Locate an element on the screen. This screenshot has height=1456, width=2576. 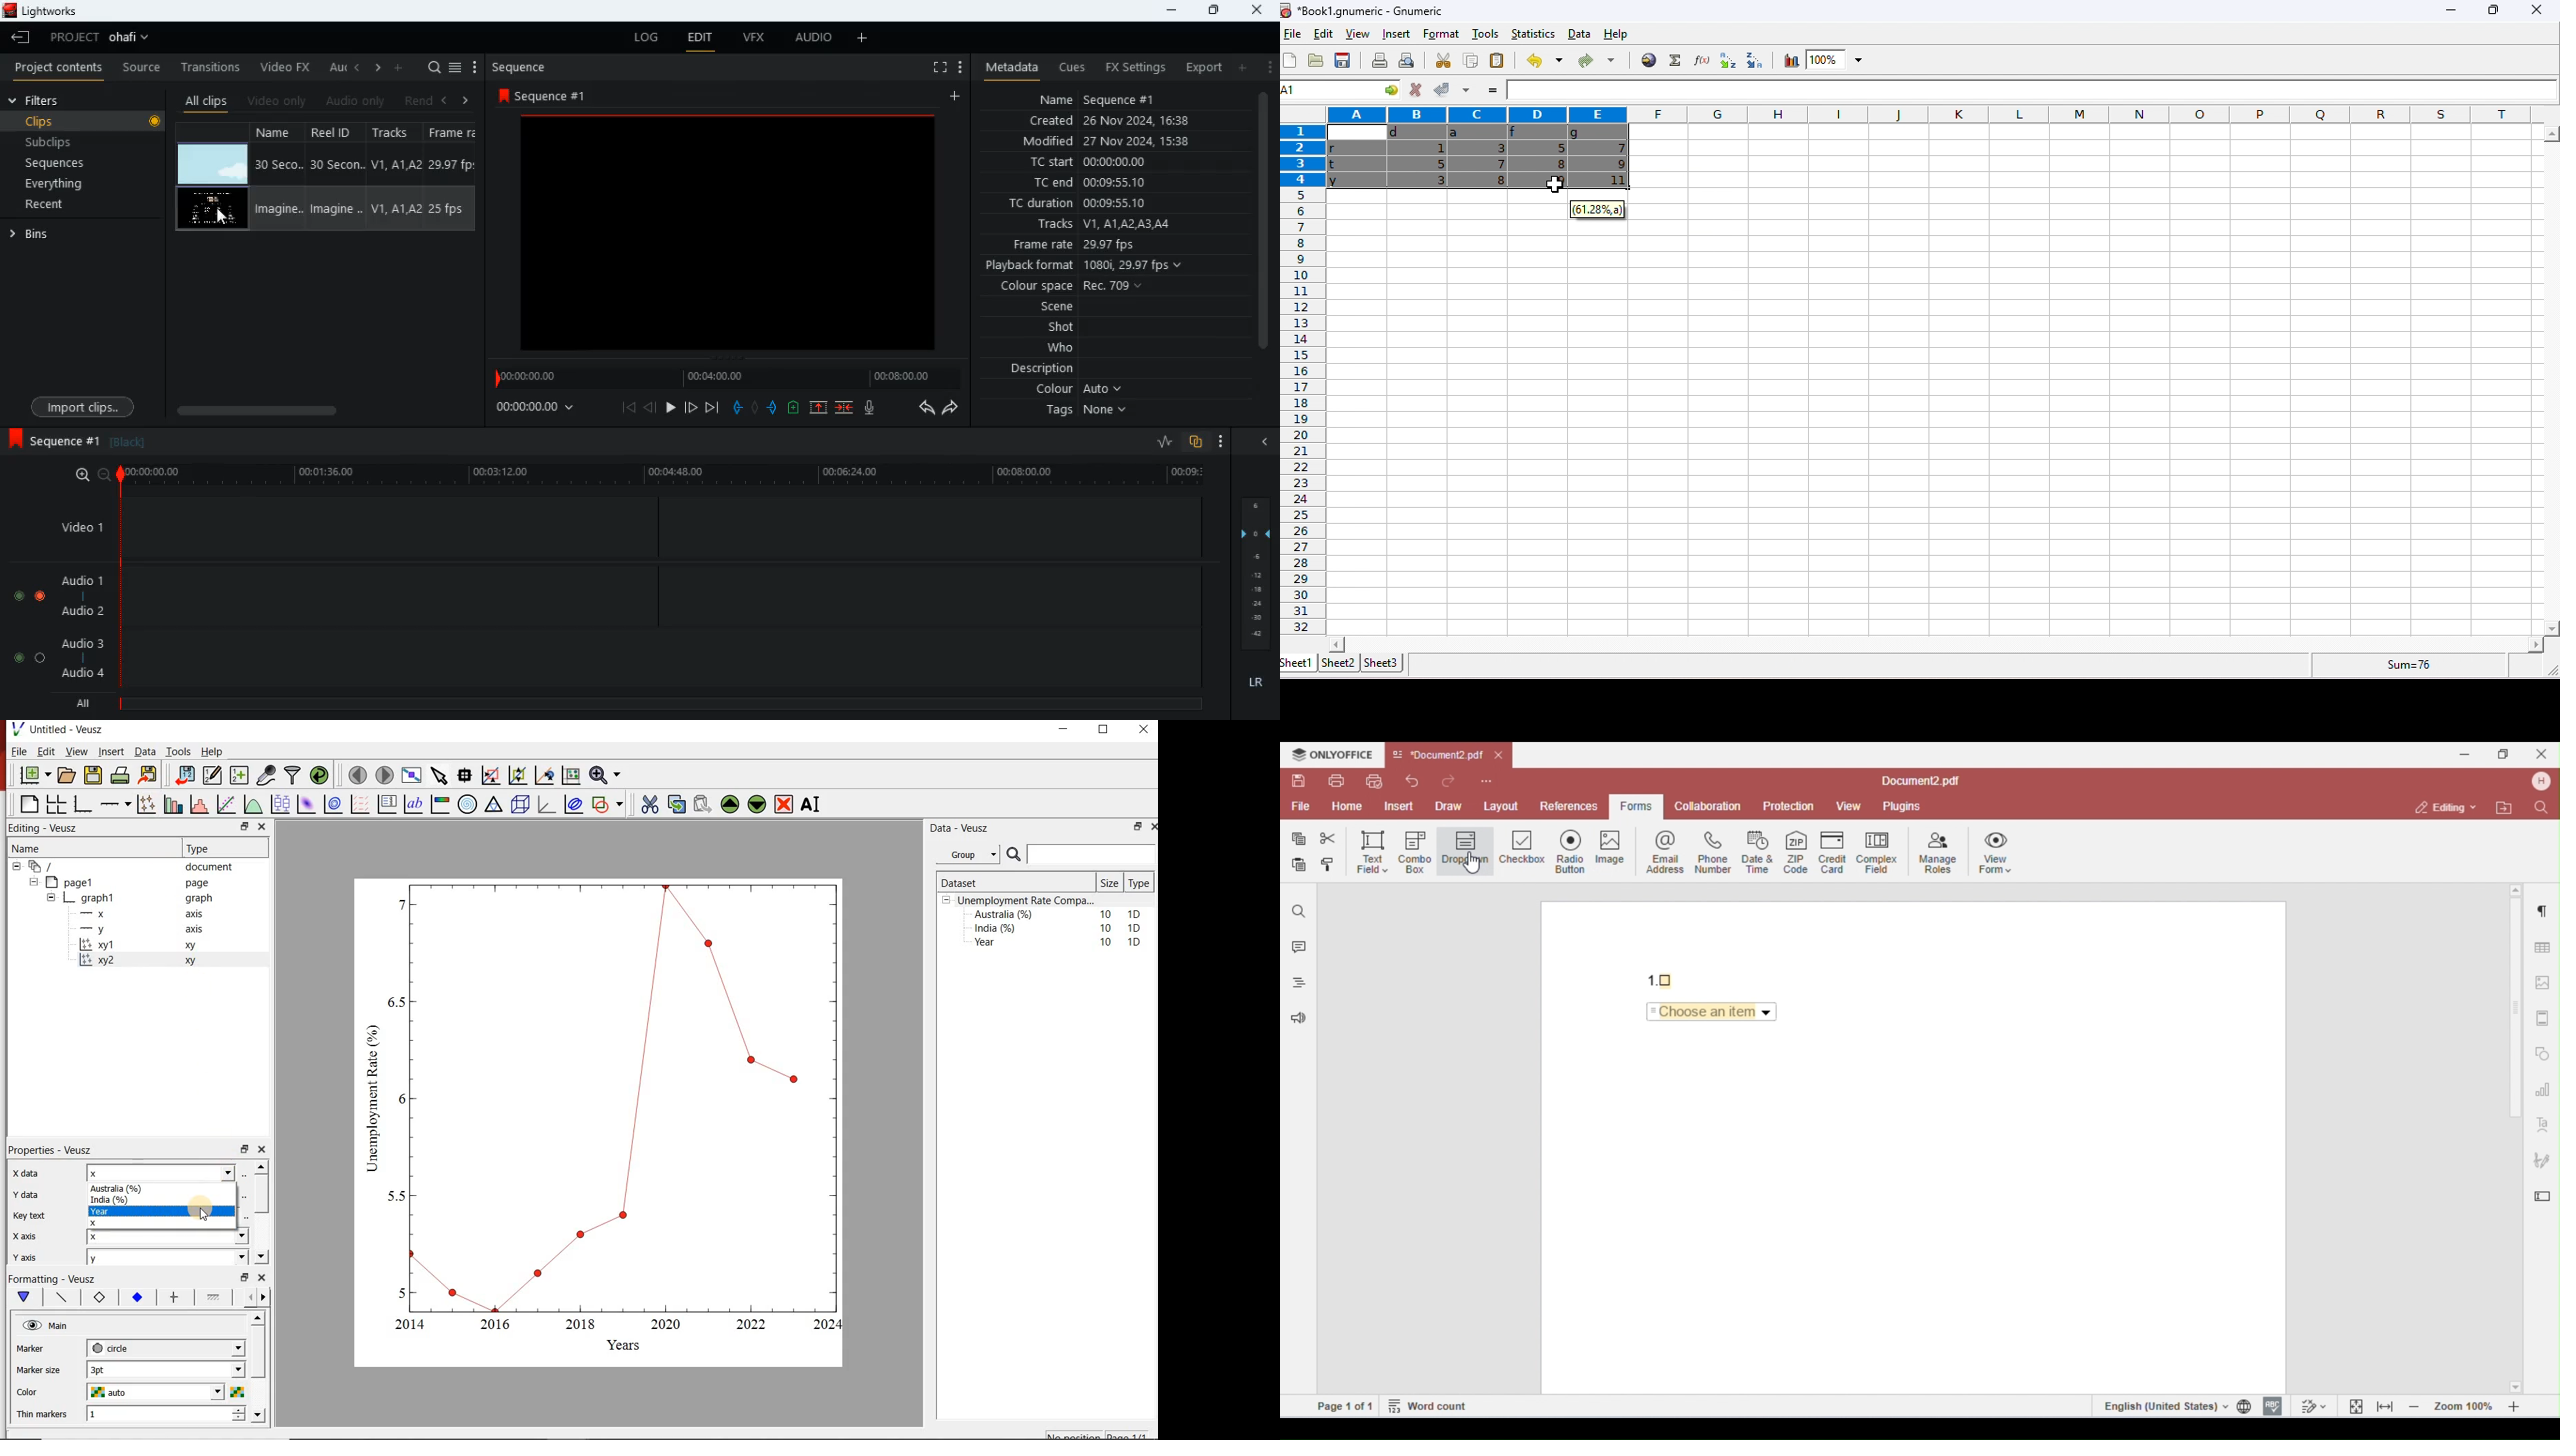
right is located at coordinates (466, 100).